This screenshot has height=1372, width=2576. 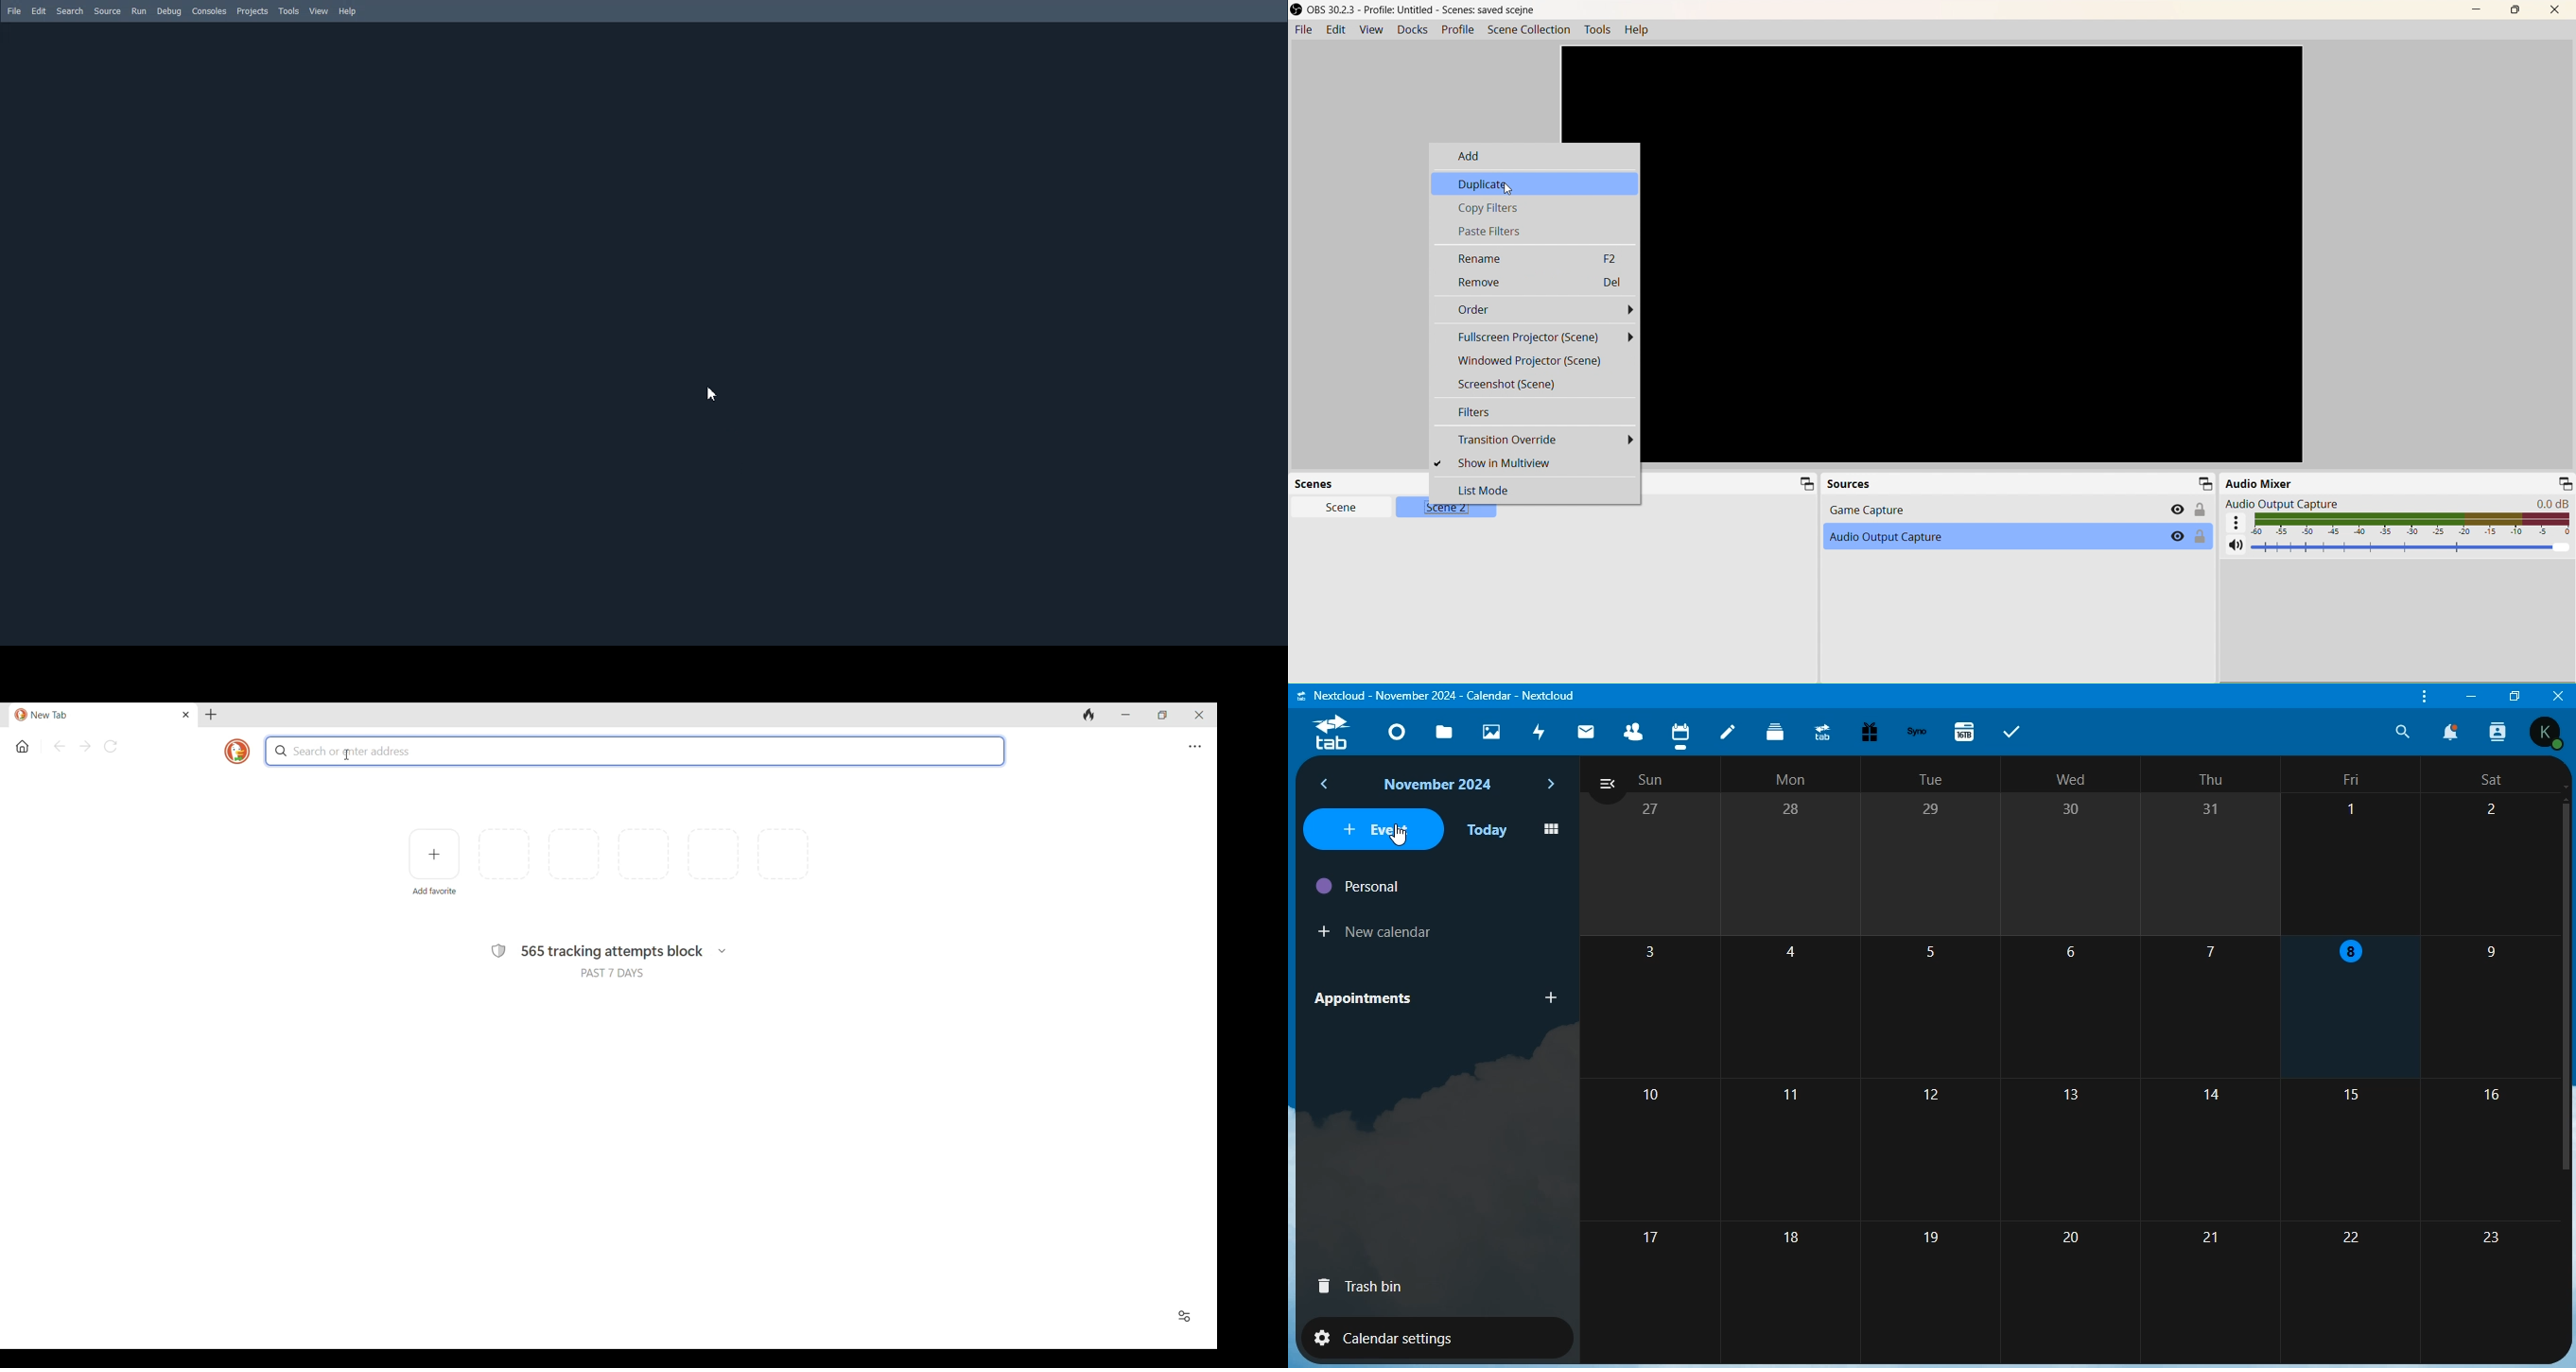 What do you see at coordinates (1446, 510) in the screenshot?
I see `Scene 2` at bounding box center [1446, 510].